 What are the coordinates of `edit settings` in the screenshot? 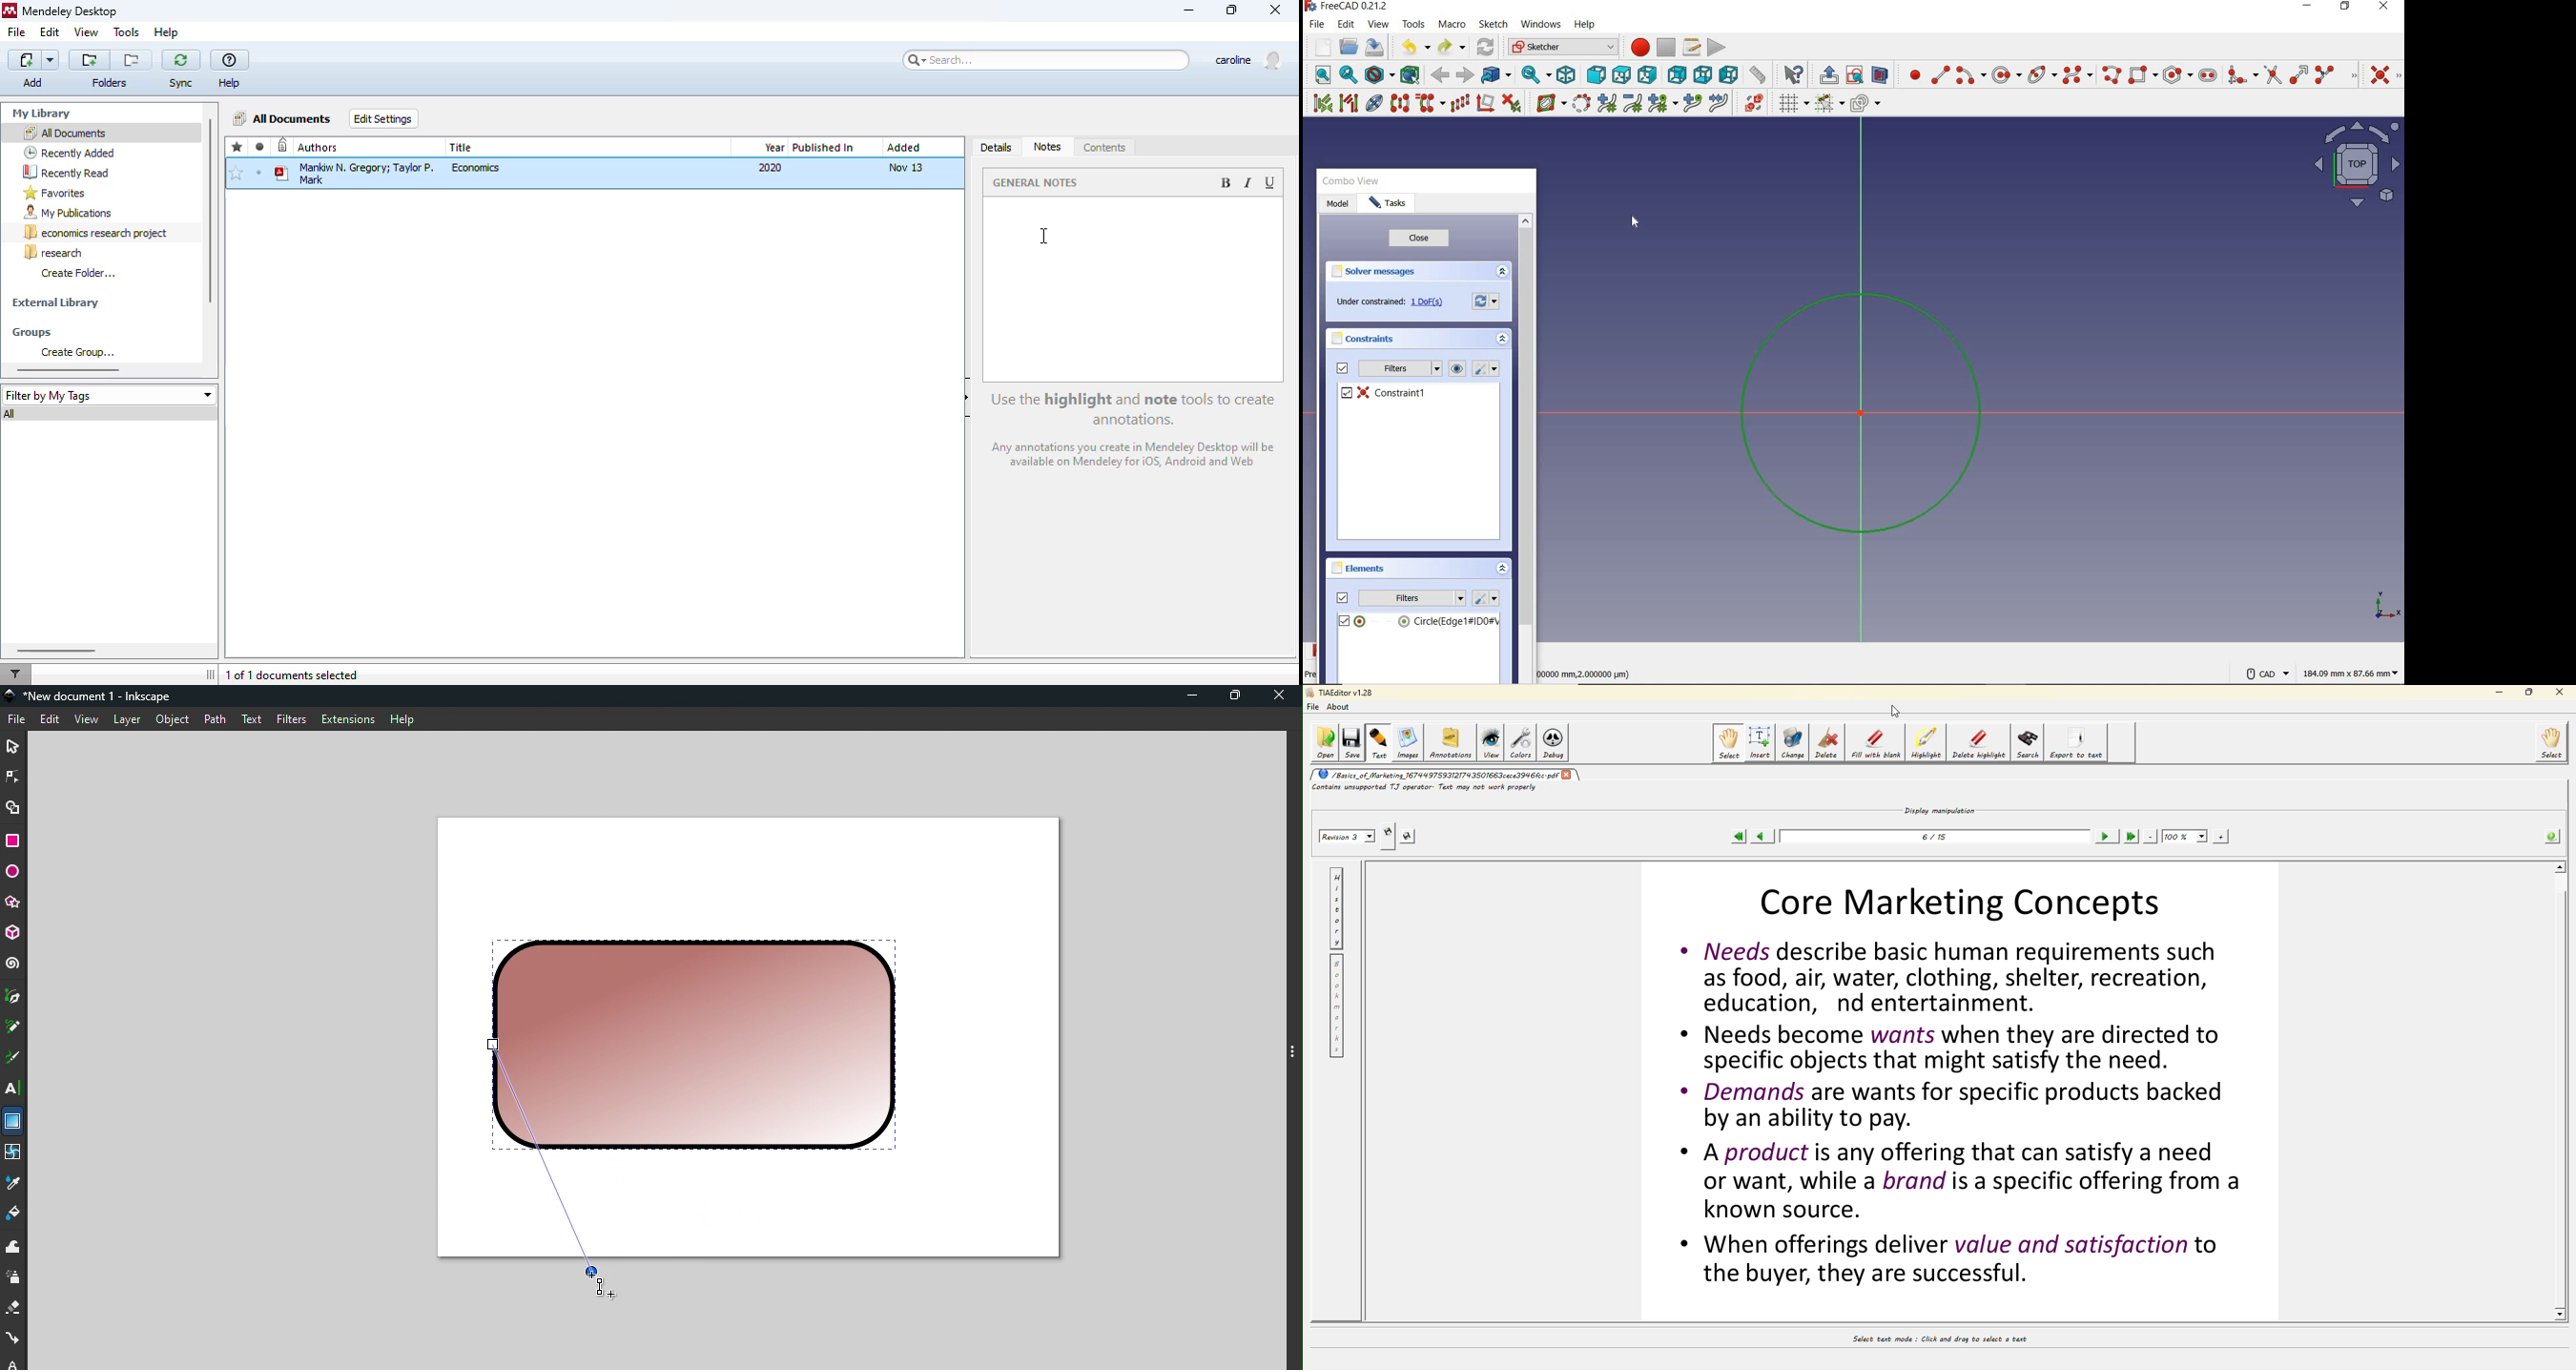 It's located at (384, 118).